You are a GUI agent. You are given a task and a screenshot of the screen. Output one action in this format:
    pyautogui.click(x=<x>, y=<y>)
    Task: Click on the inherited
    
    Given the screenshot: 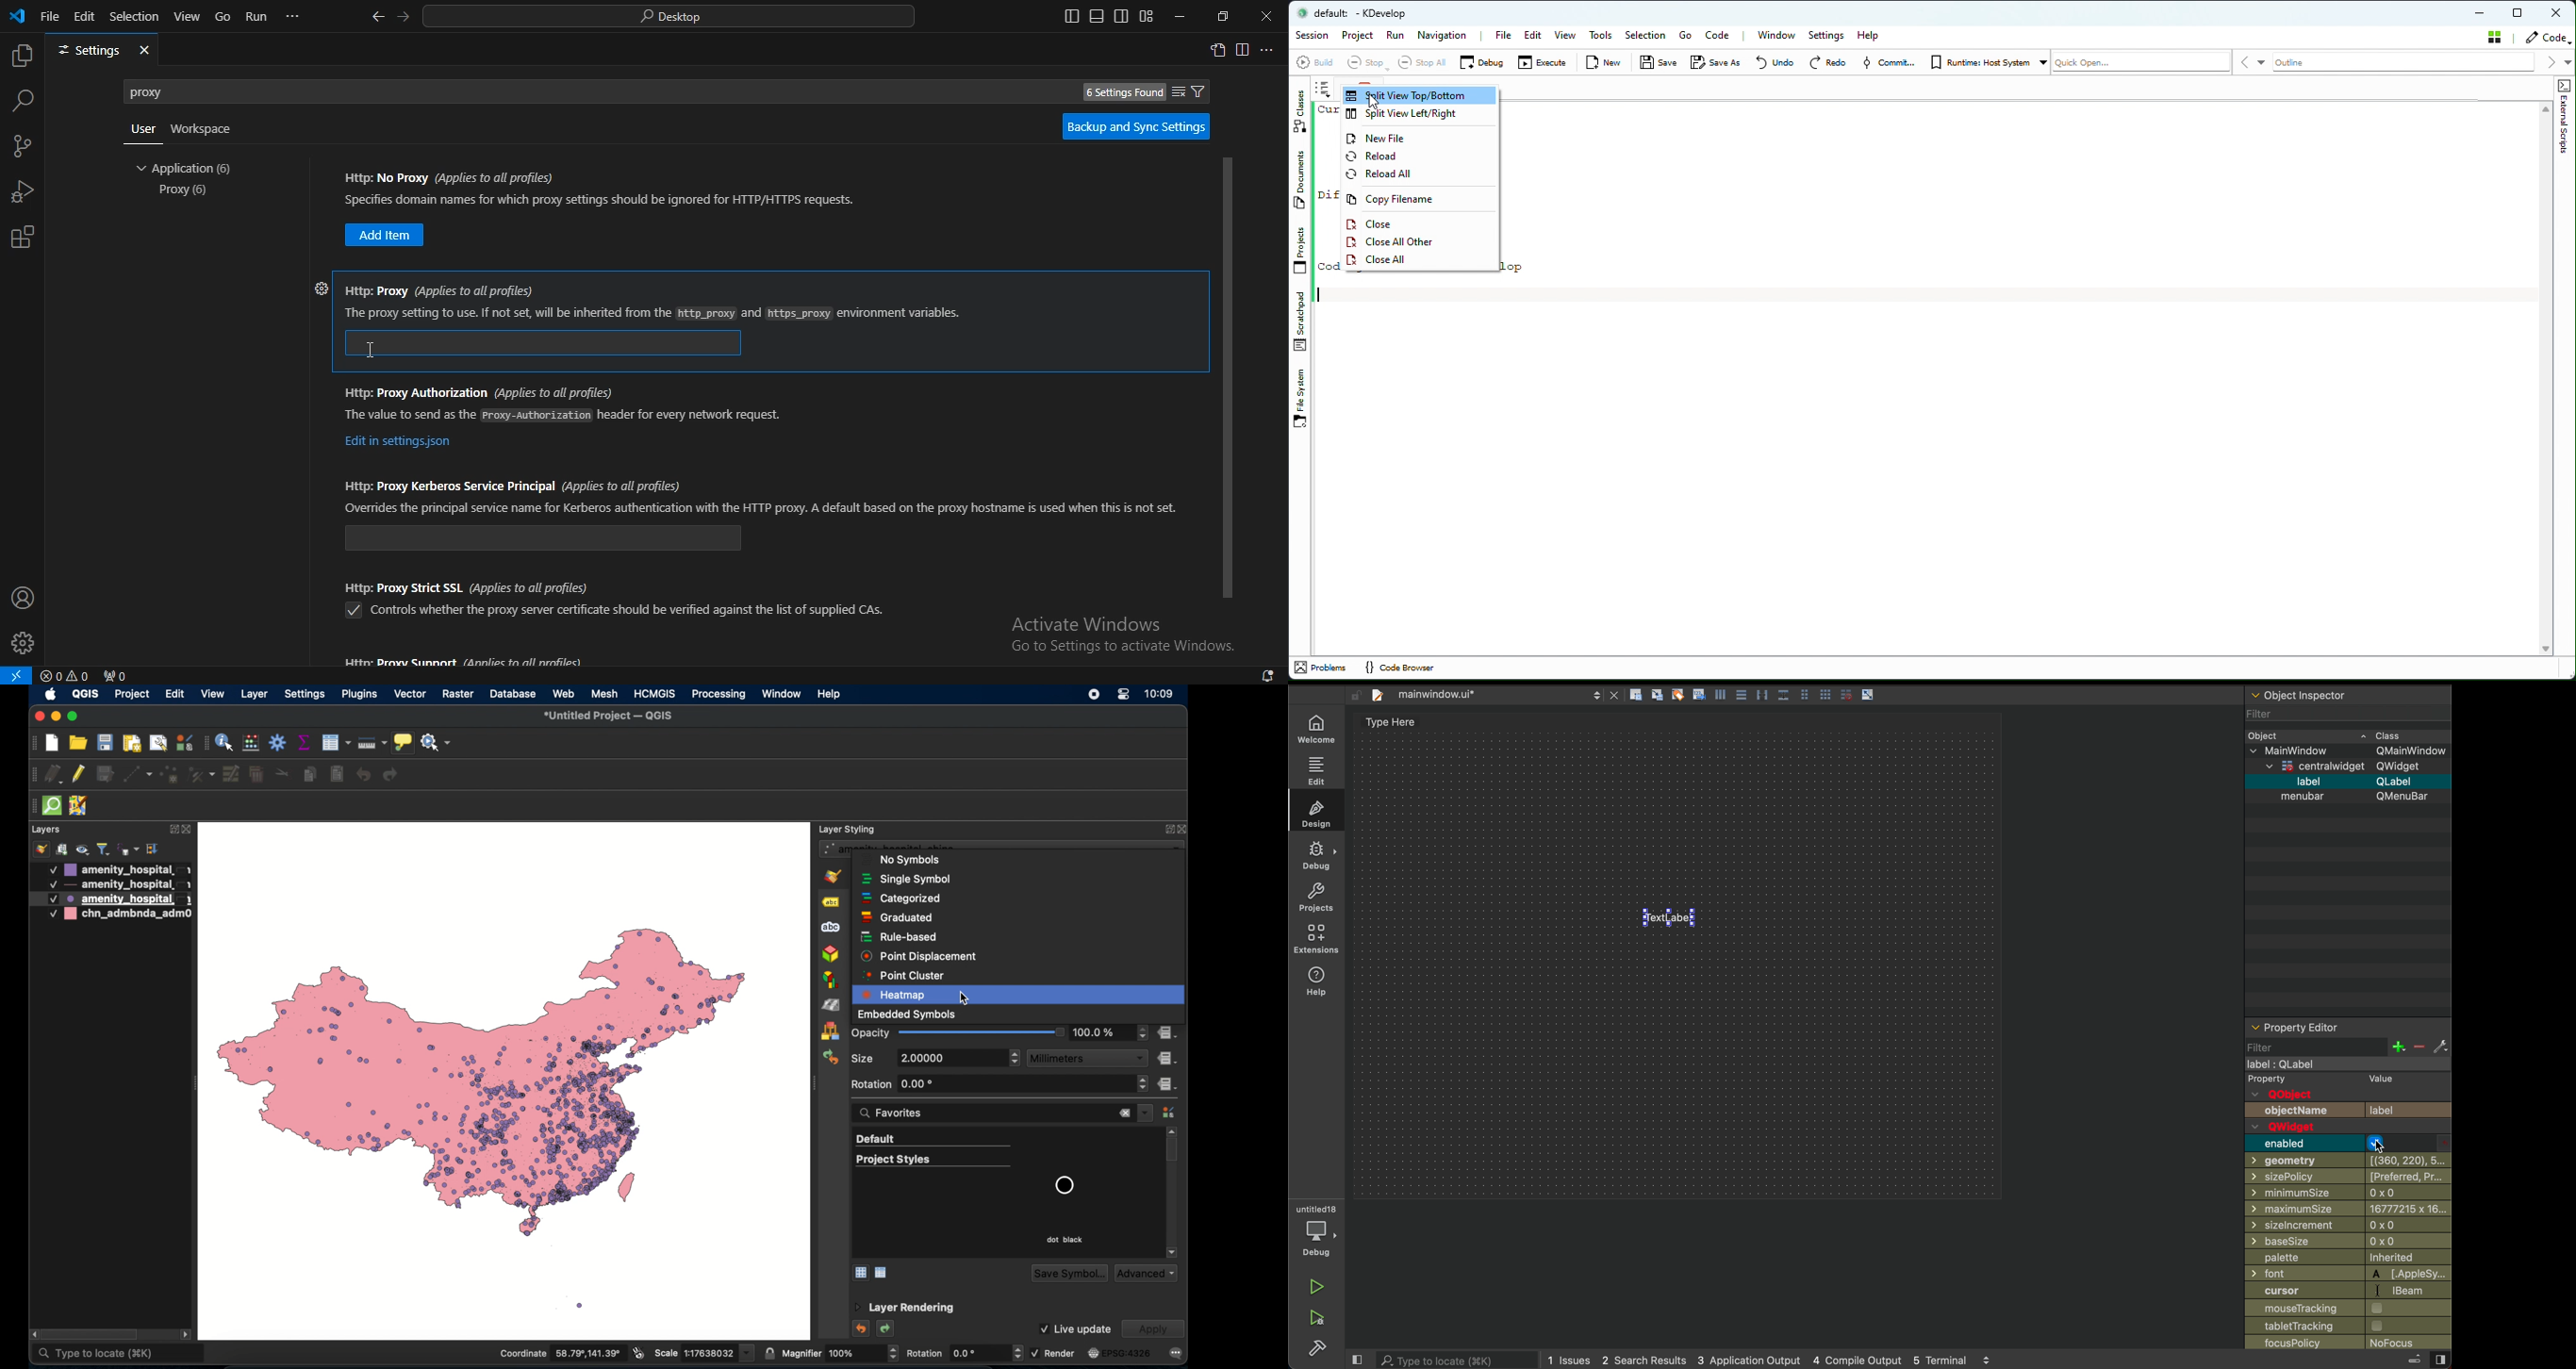 What is the action you would take?
    pyautogui.click(x=2403, y=1259)
    